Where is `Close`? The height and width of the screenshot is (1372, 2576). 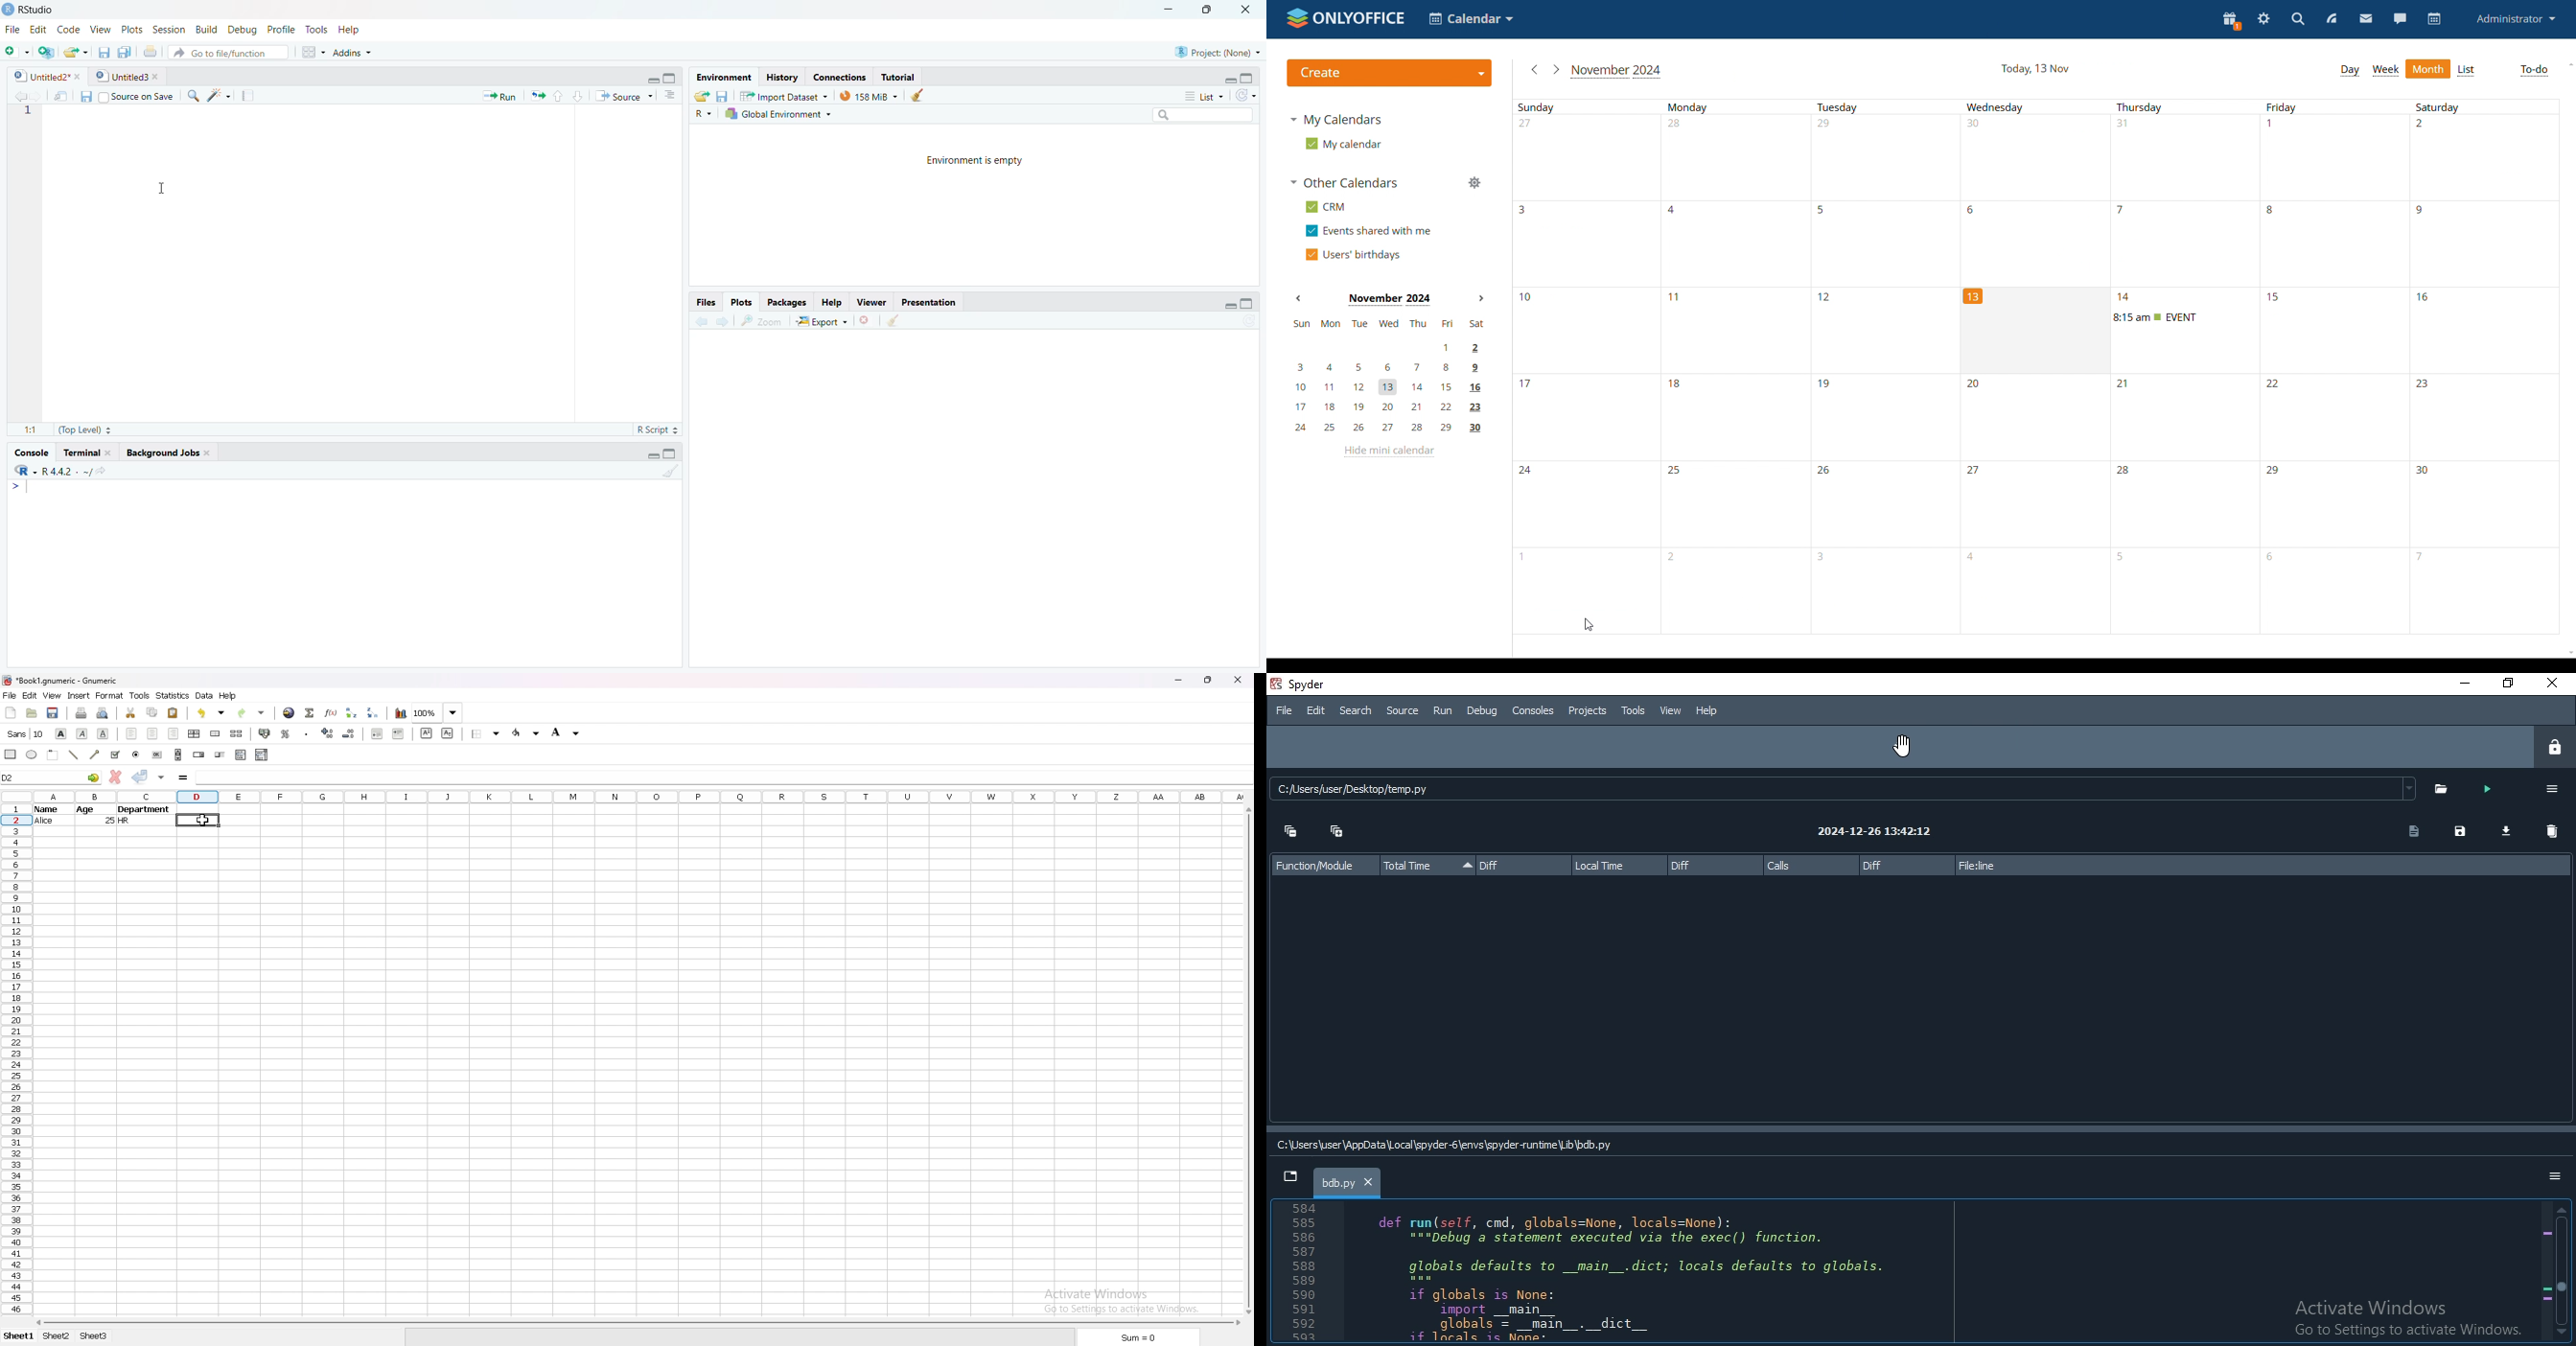
Close is located at coordinates (2556, 684).